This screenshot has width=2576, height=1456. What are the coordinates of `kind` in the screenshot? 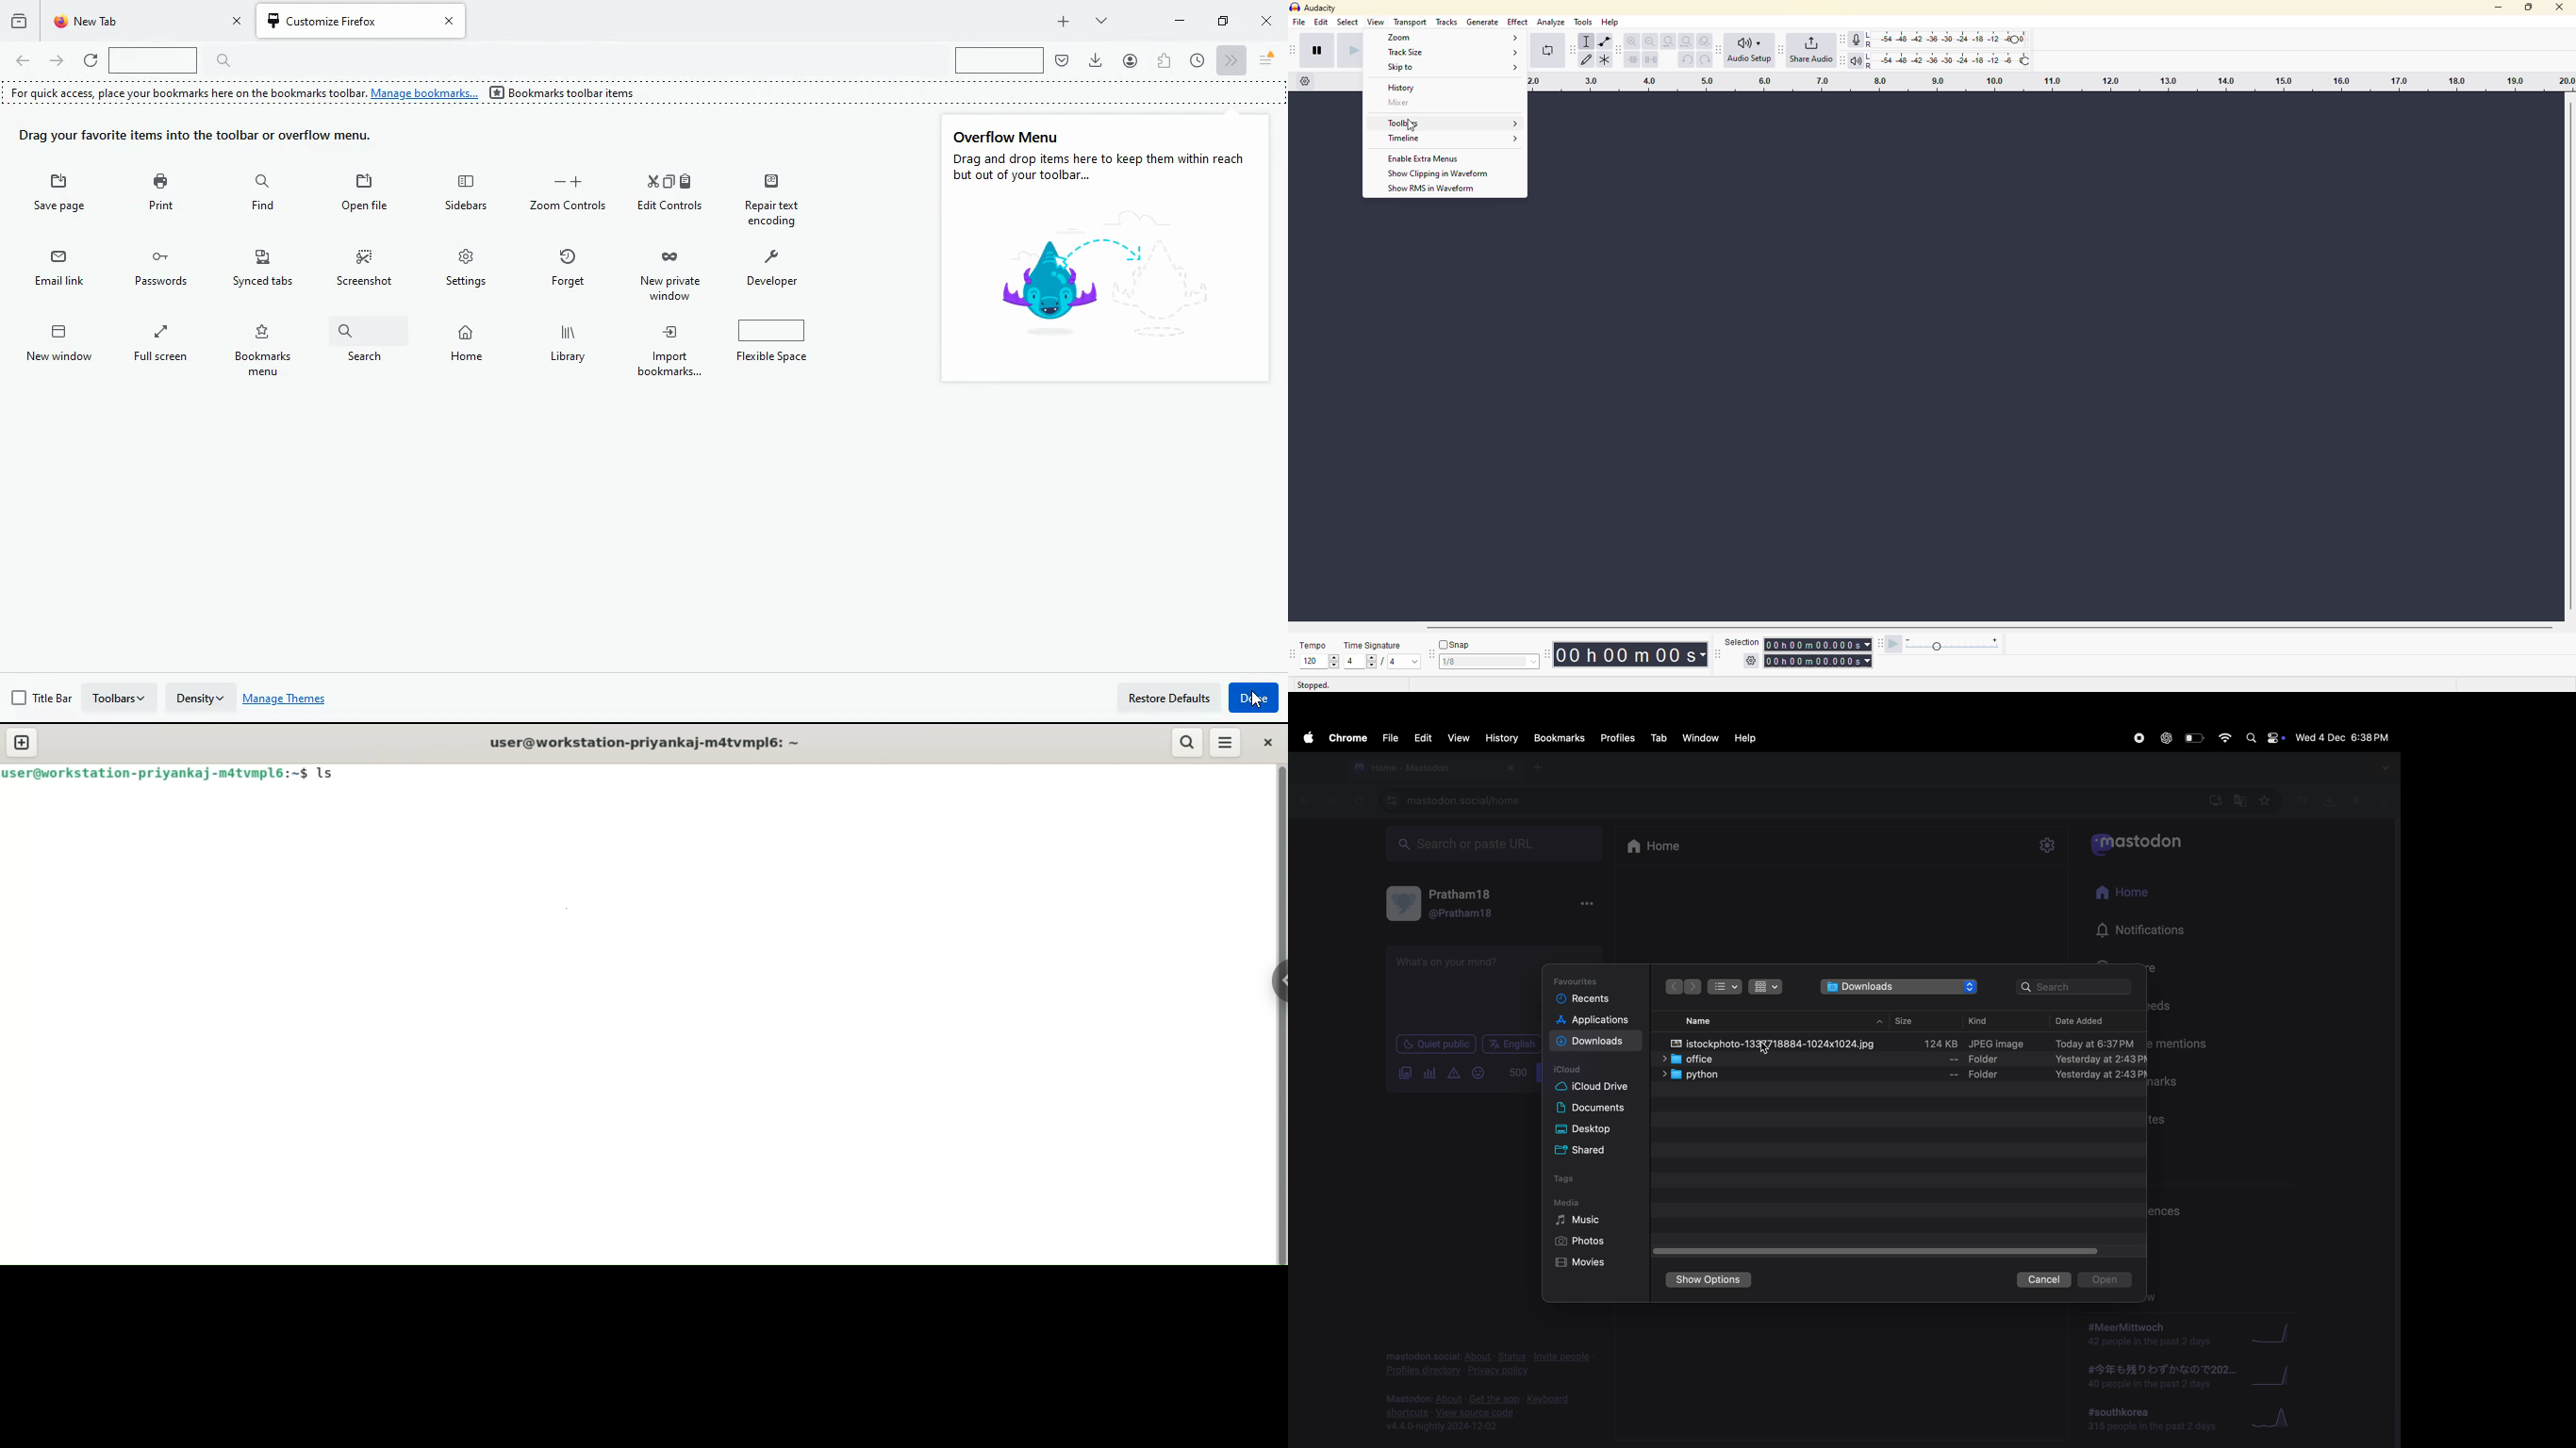 It's located at (1986, 1020).